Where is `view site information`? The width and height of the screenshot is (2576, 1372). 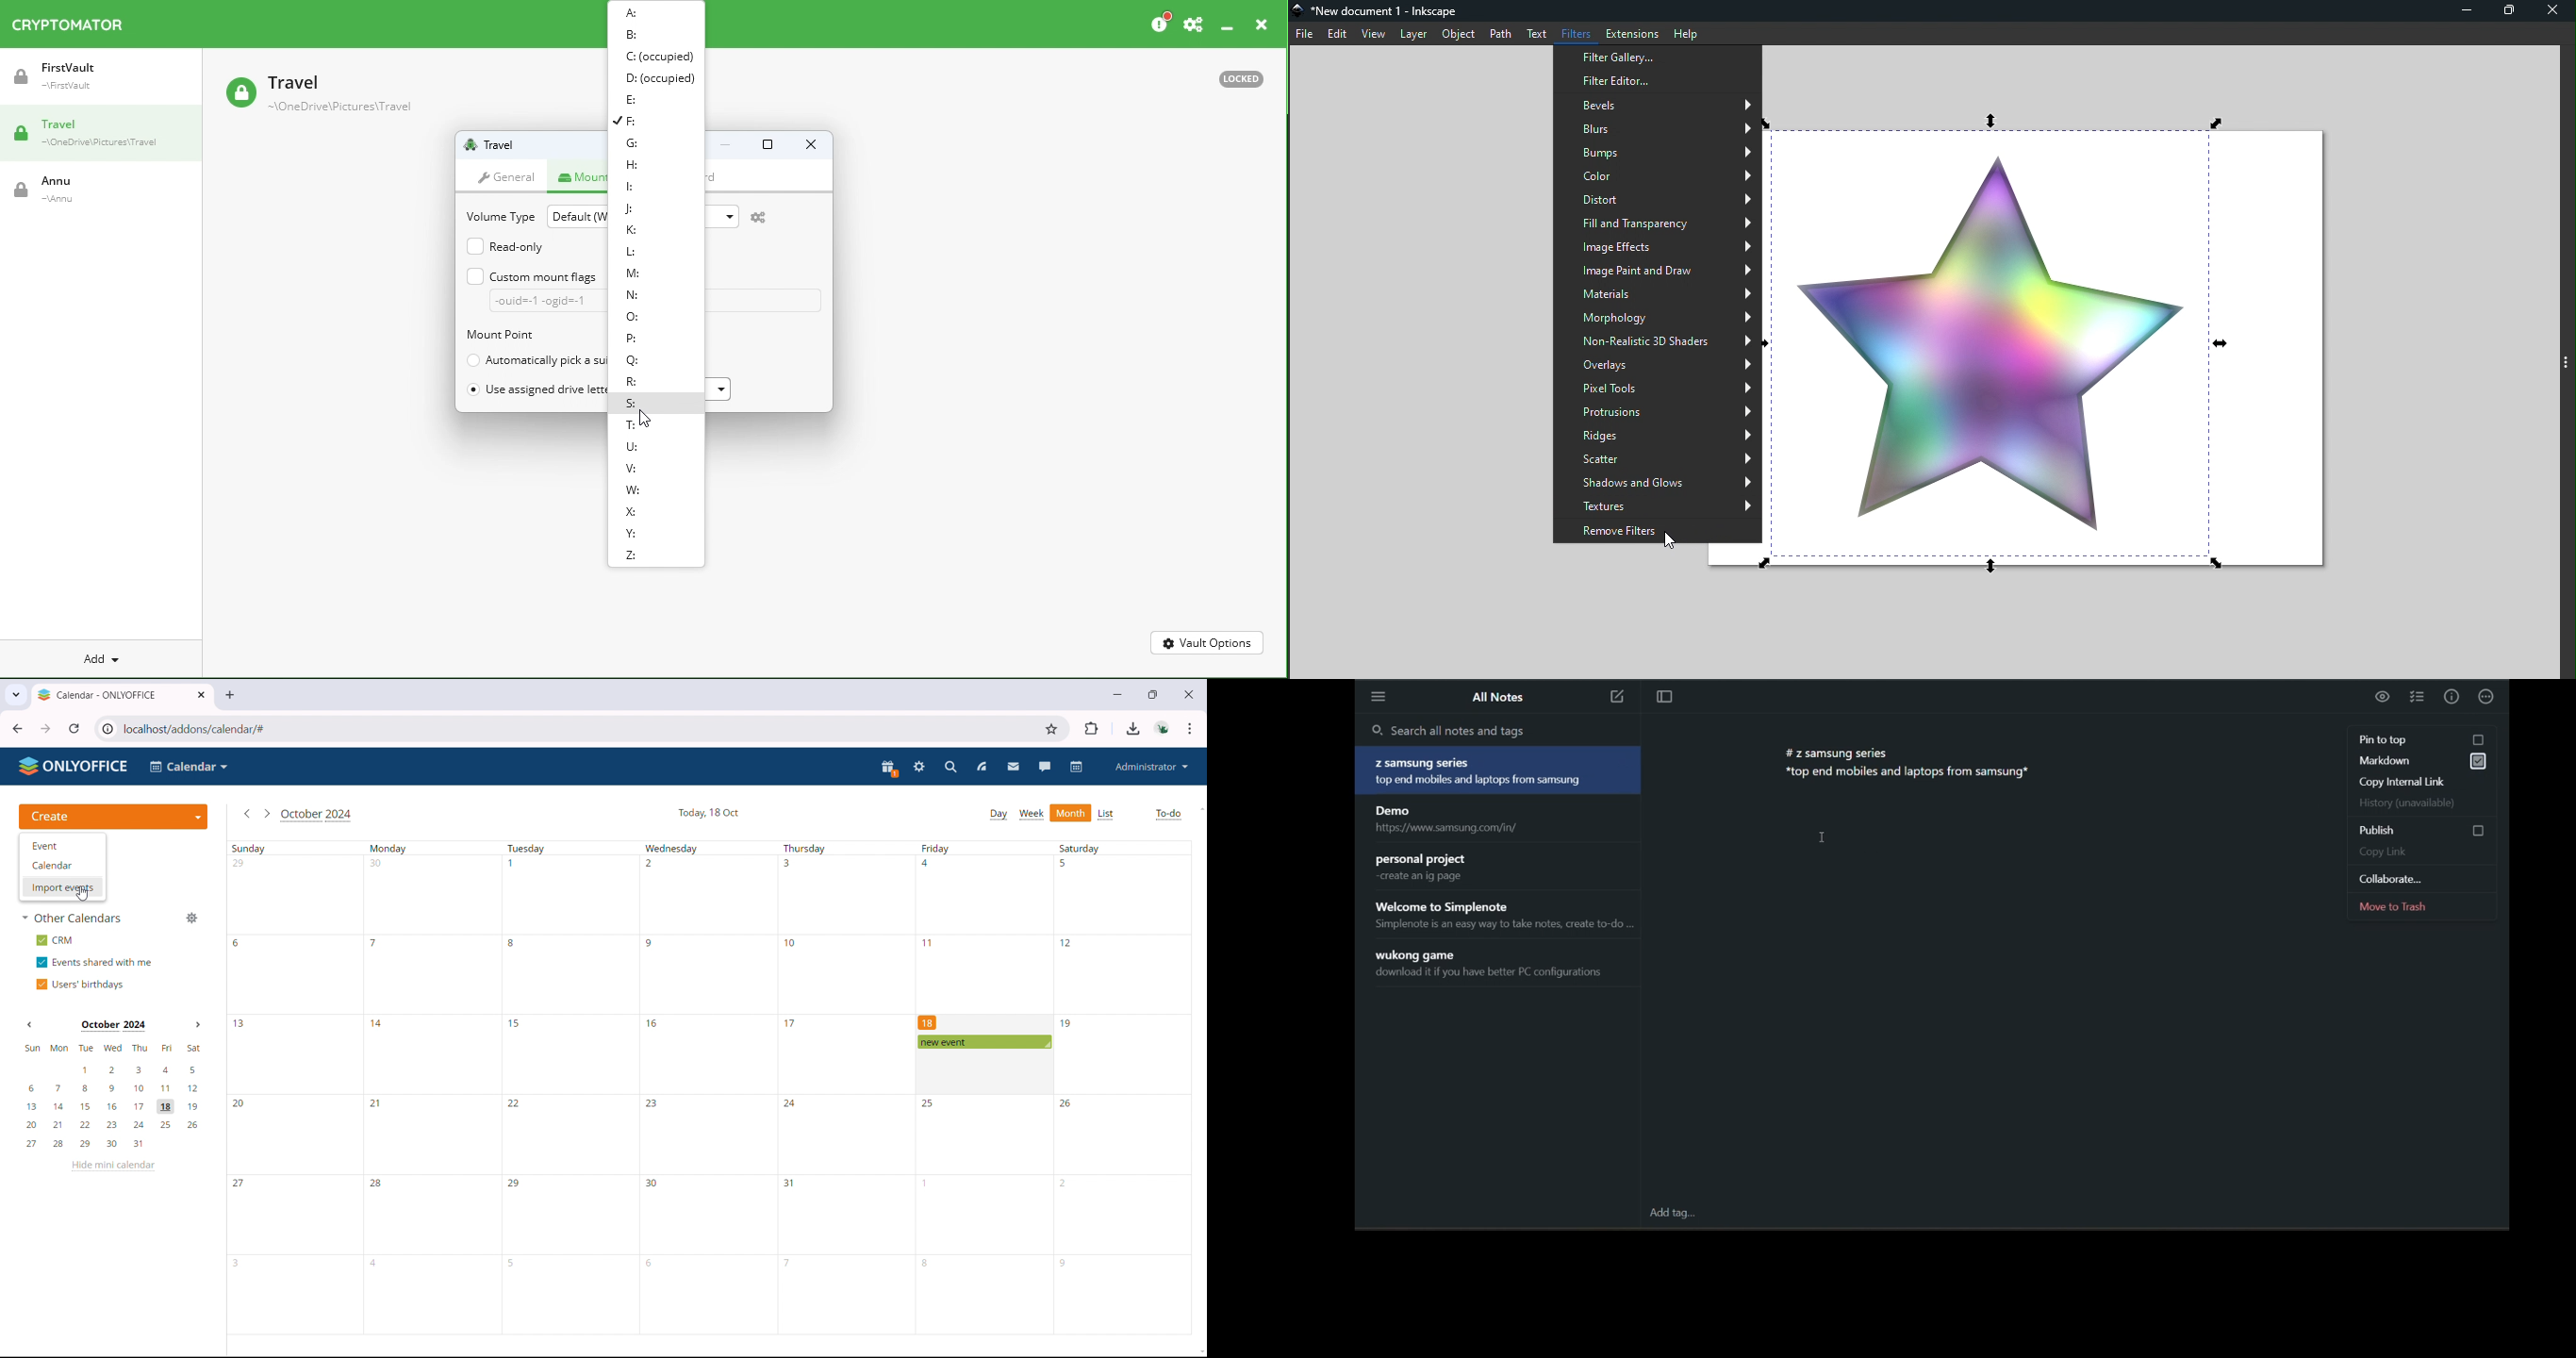 view site information is located at coordinates (106, 729).